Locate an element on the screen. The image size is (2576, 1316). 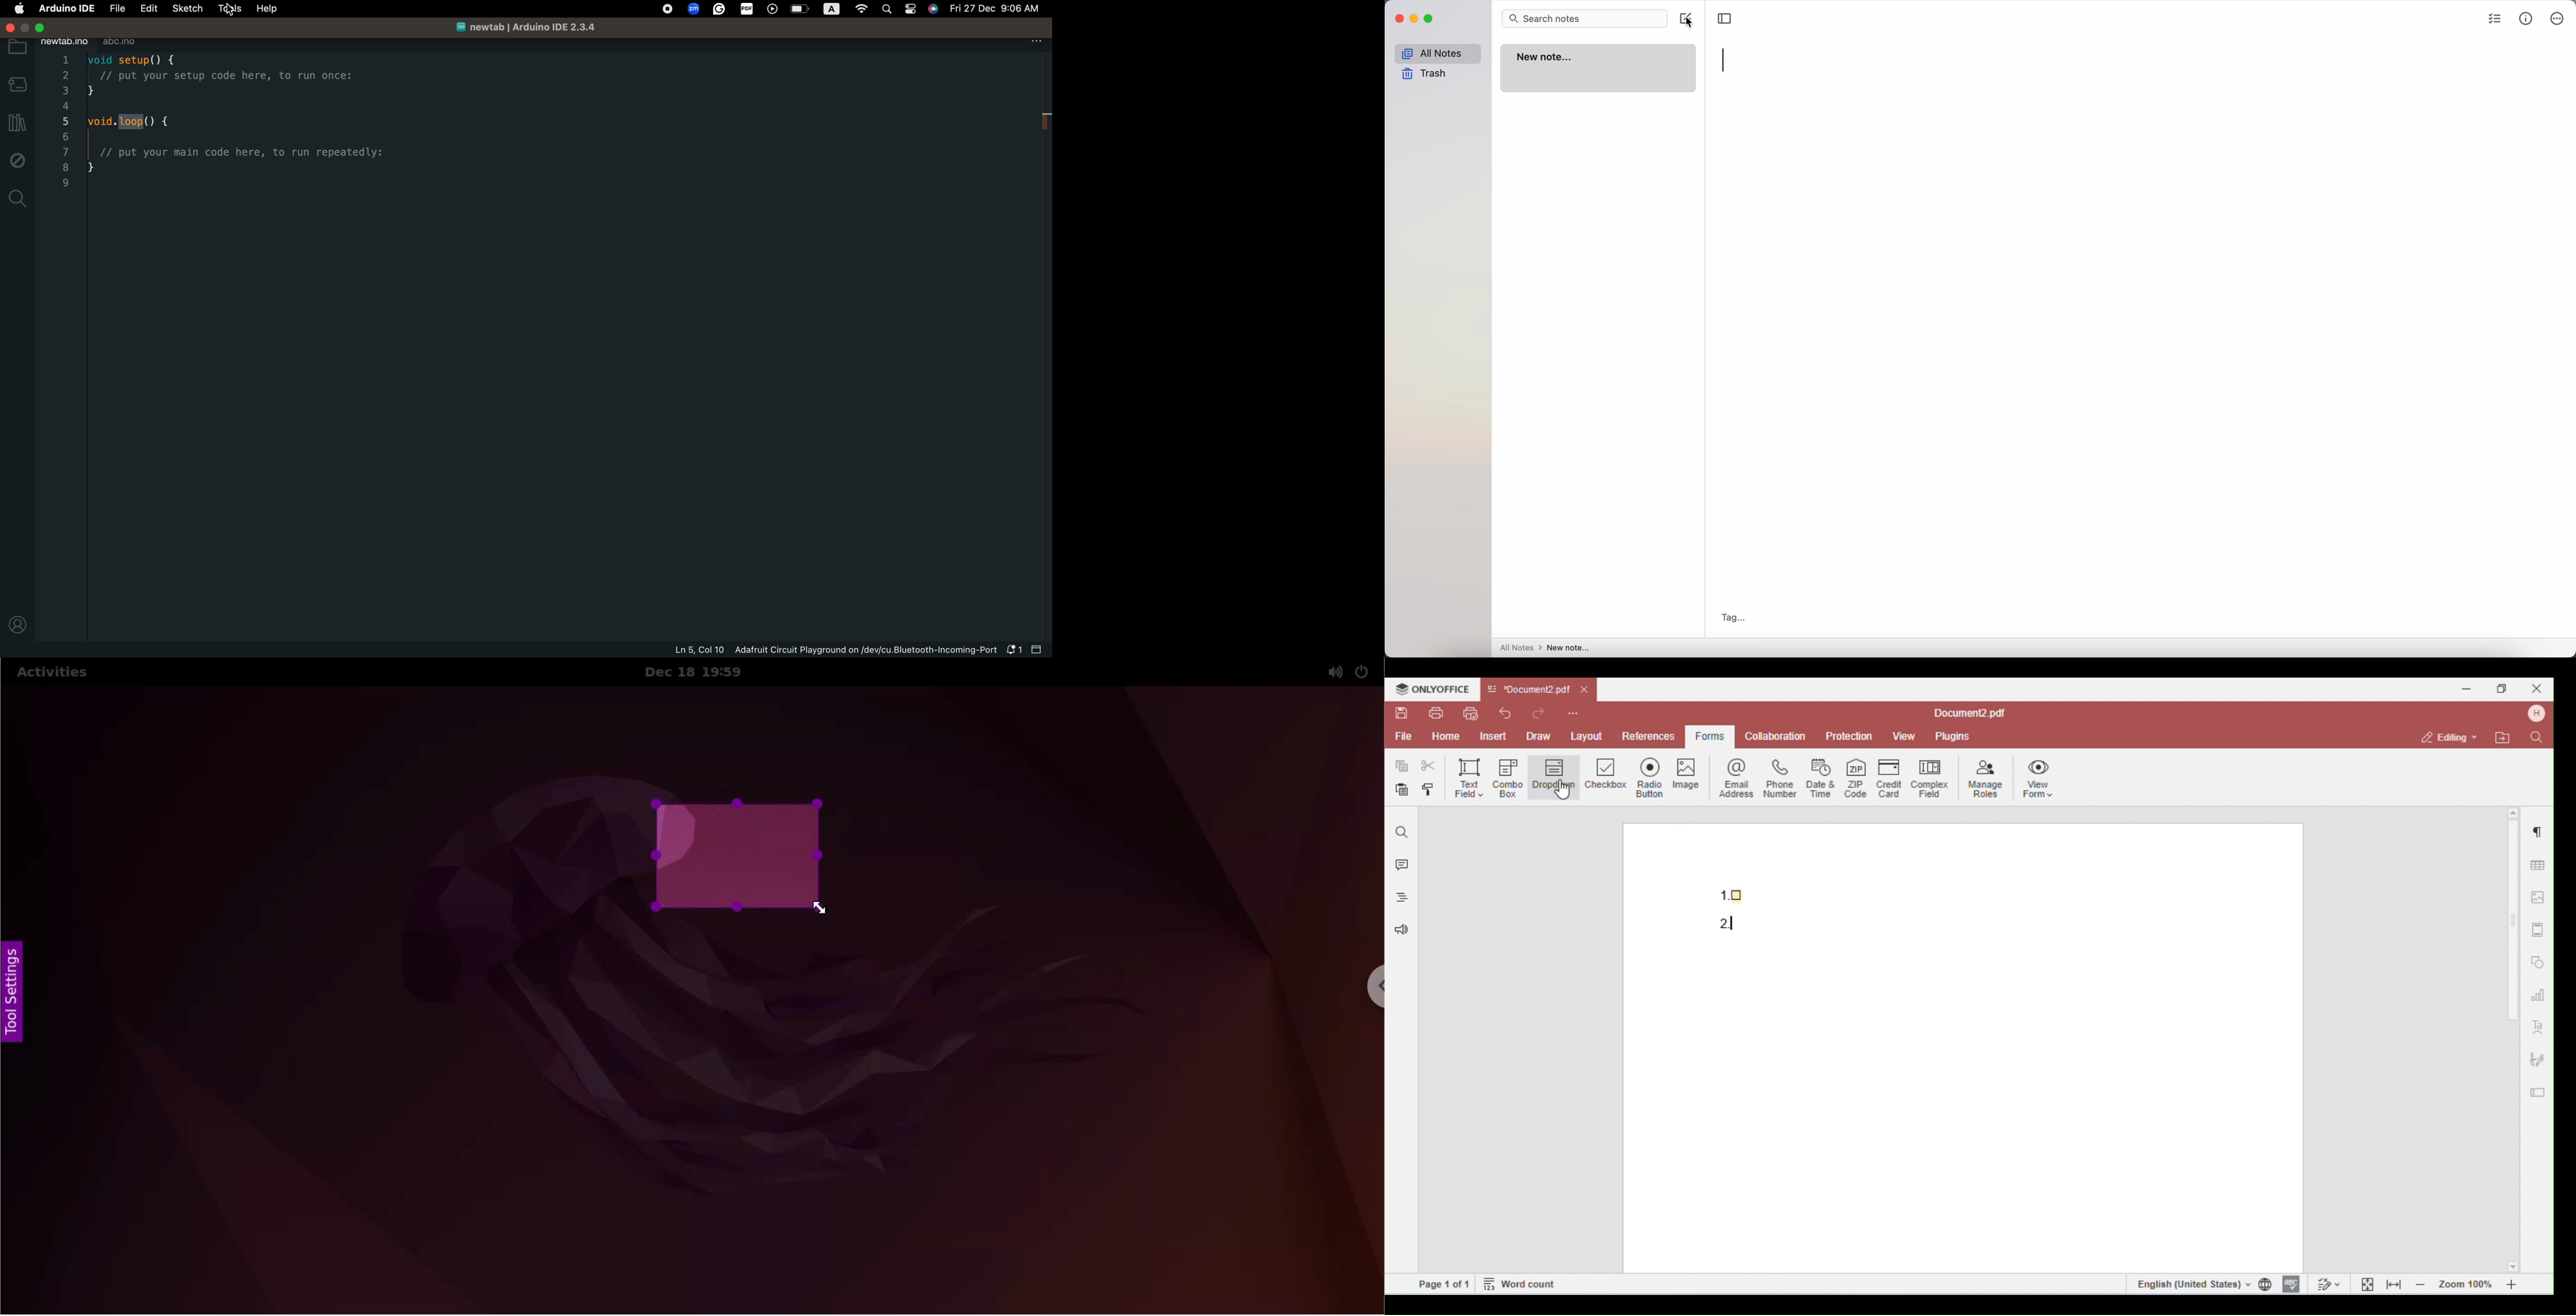
minimize is located at coordinates (1417, 19).